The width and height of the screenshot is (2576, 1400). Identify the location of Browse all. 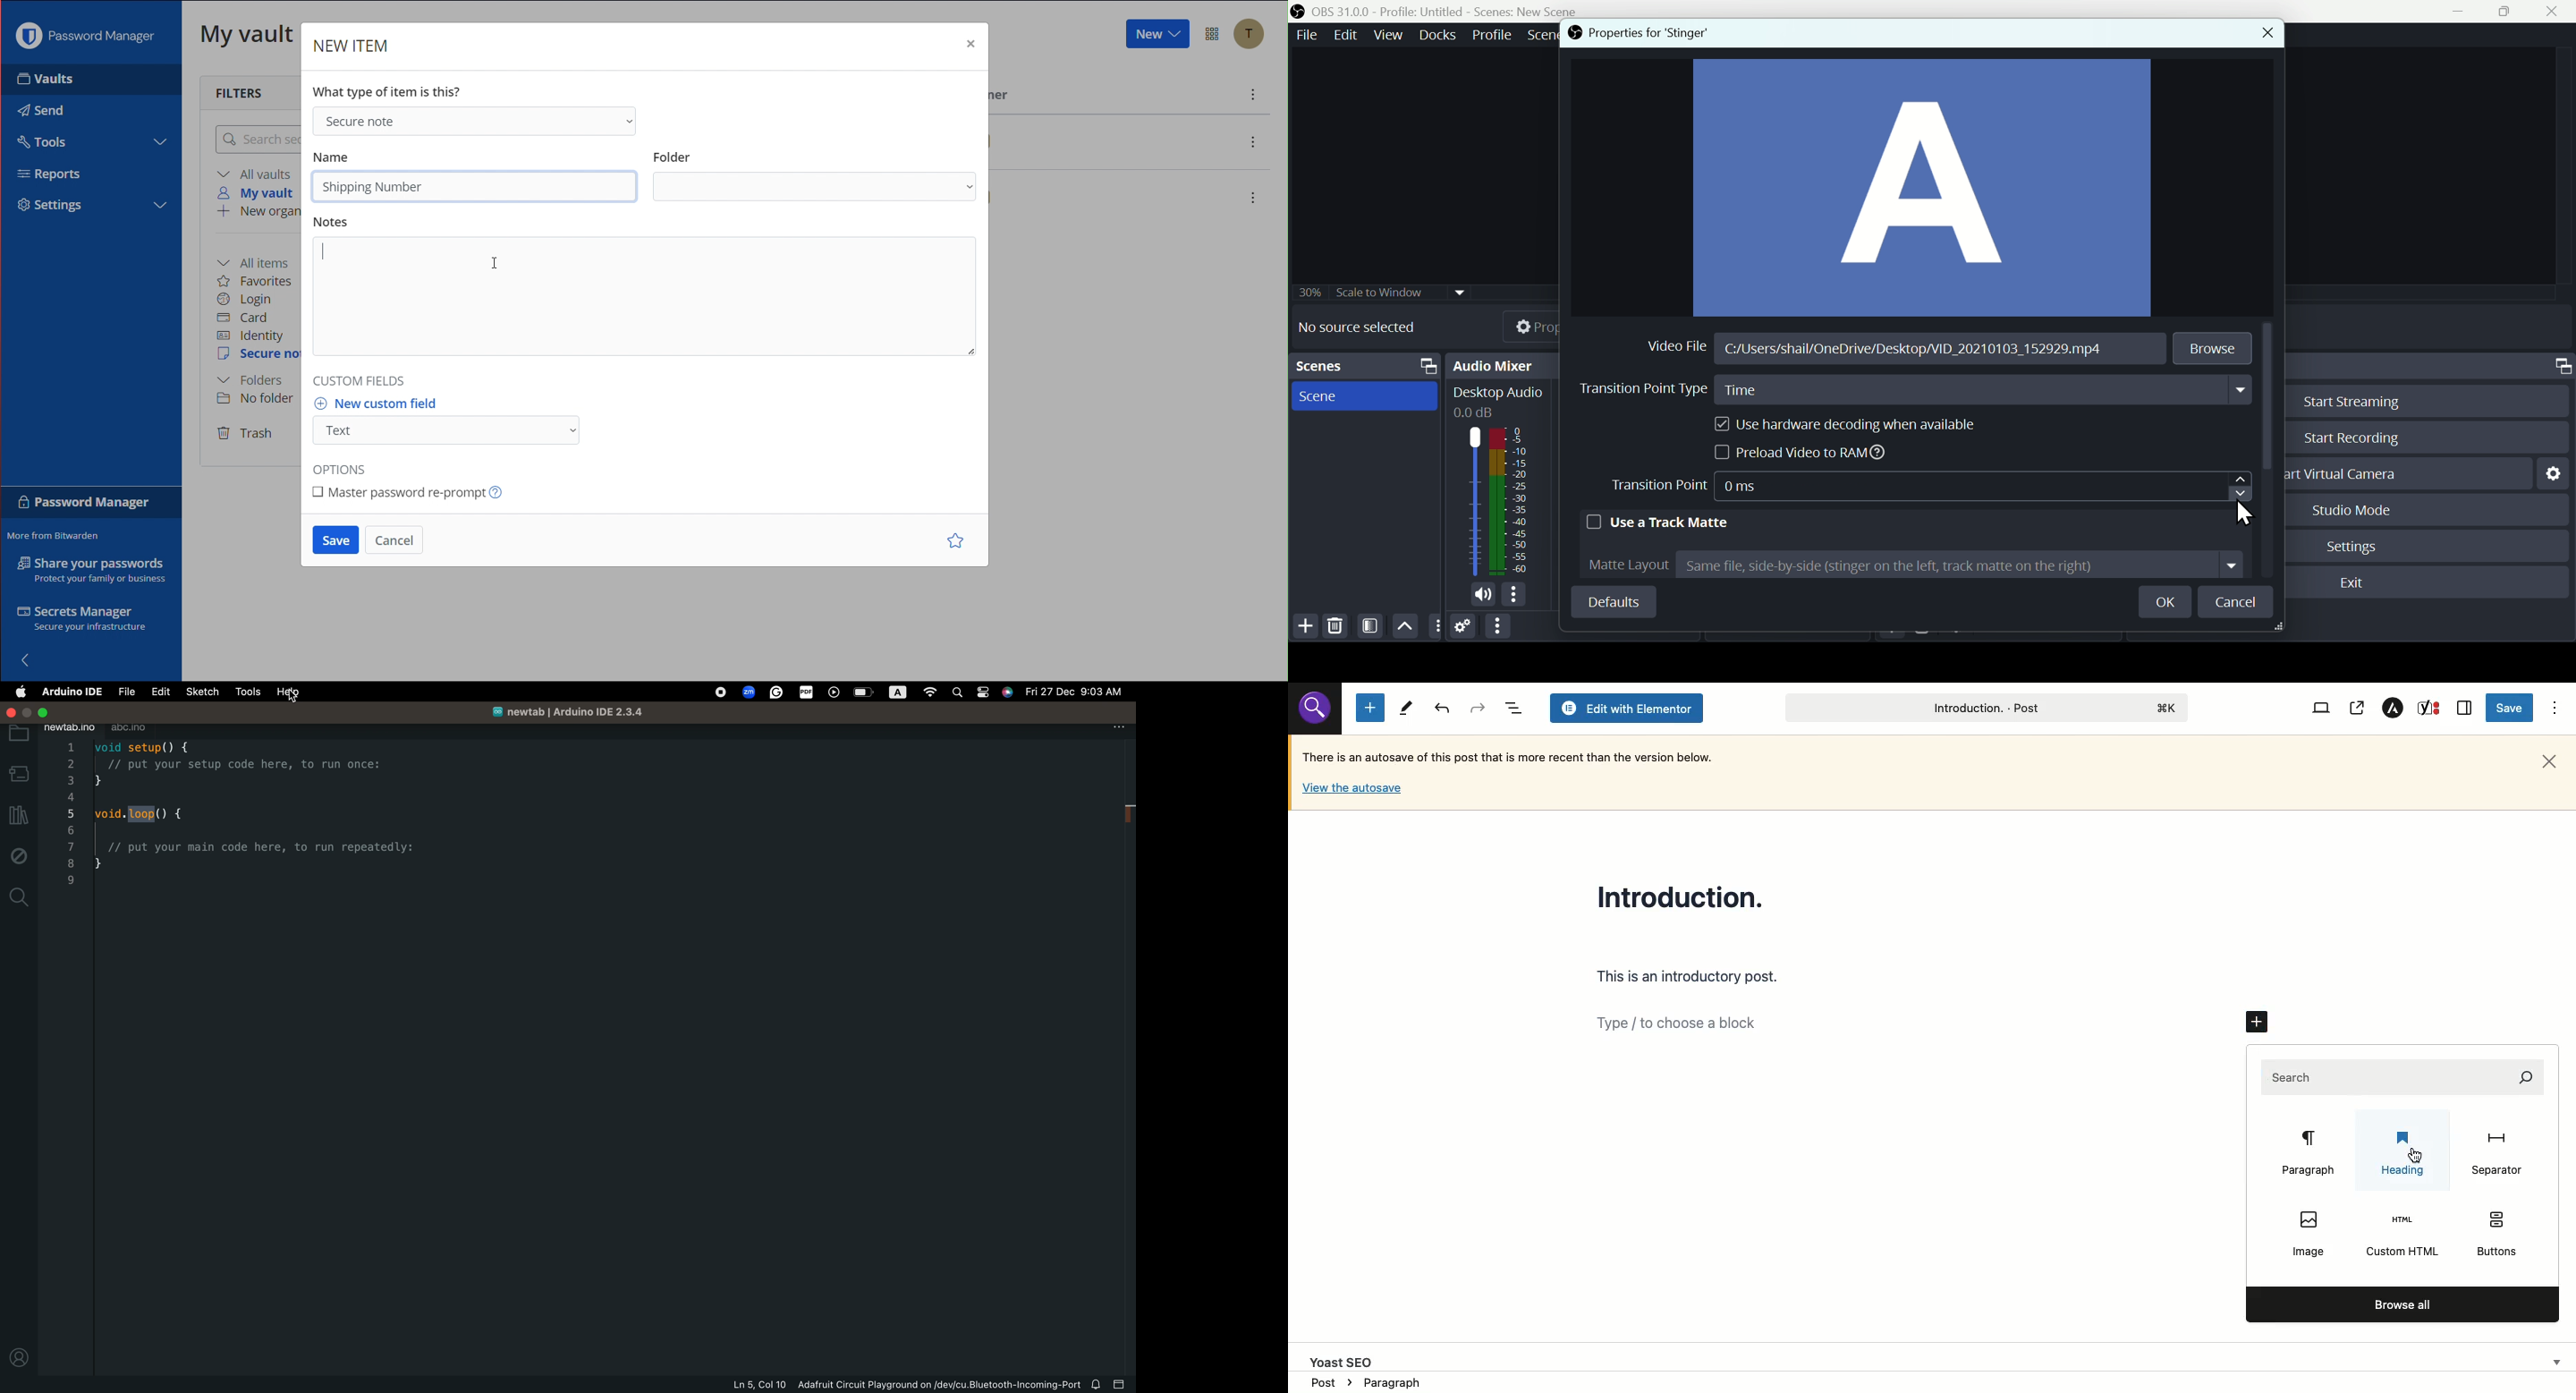
(2401, 1304).